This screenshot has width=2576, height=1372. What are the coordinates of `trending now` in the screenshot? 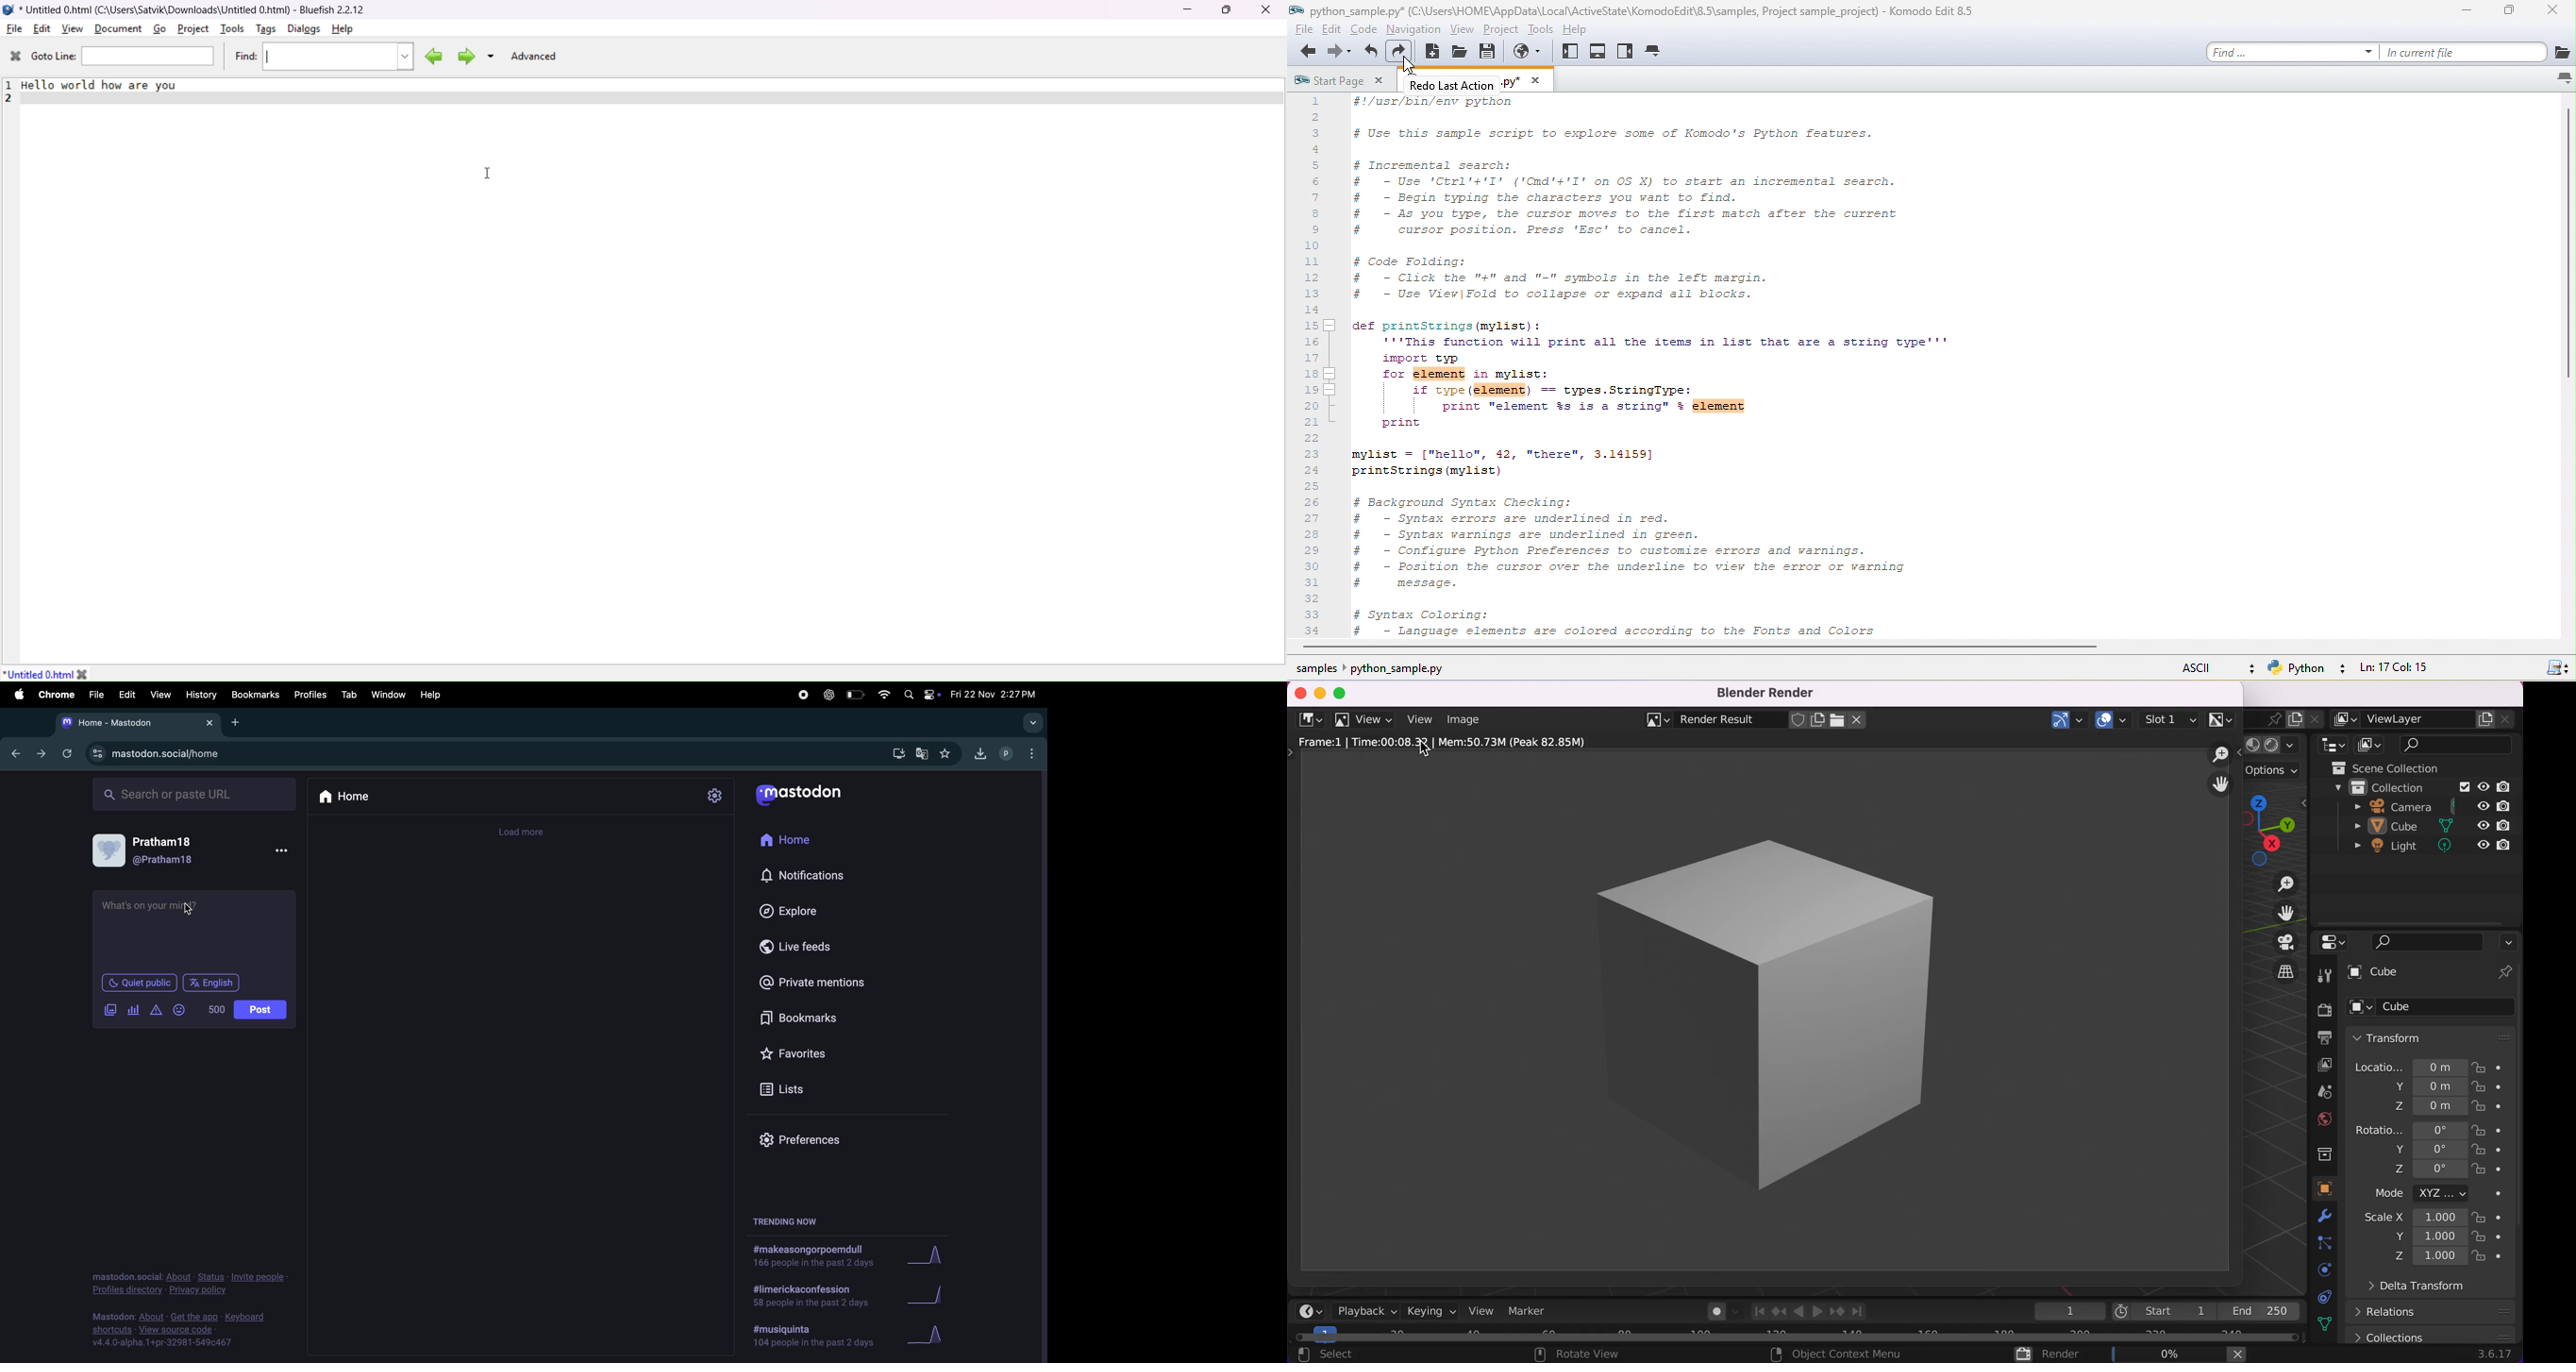 It's located at (795, 1219).